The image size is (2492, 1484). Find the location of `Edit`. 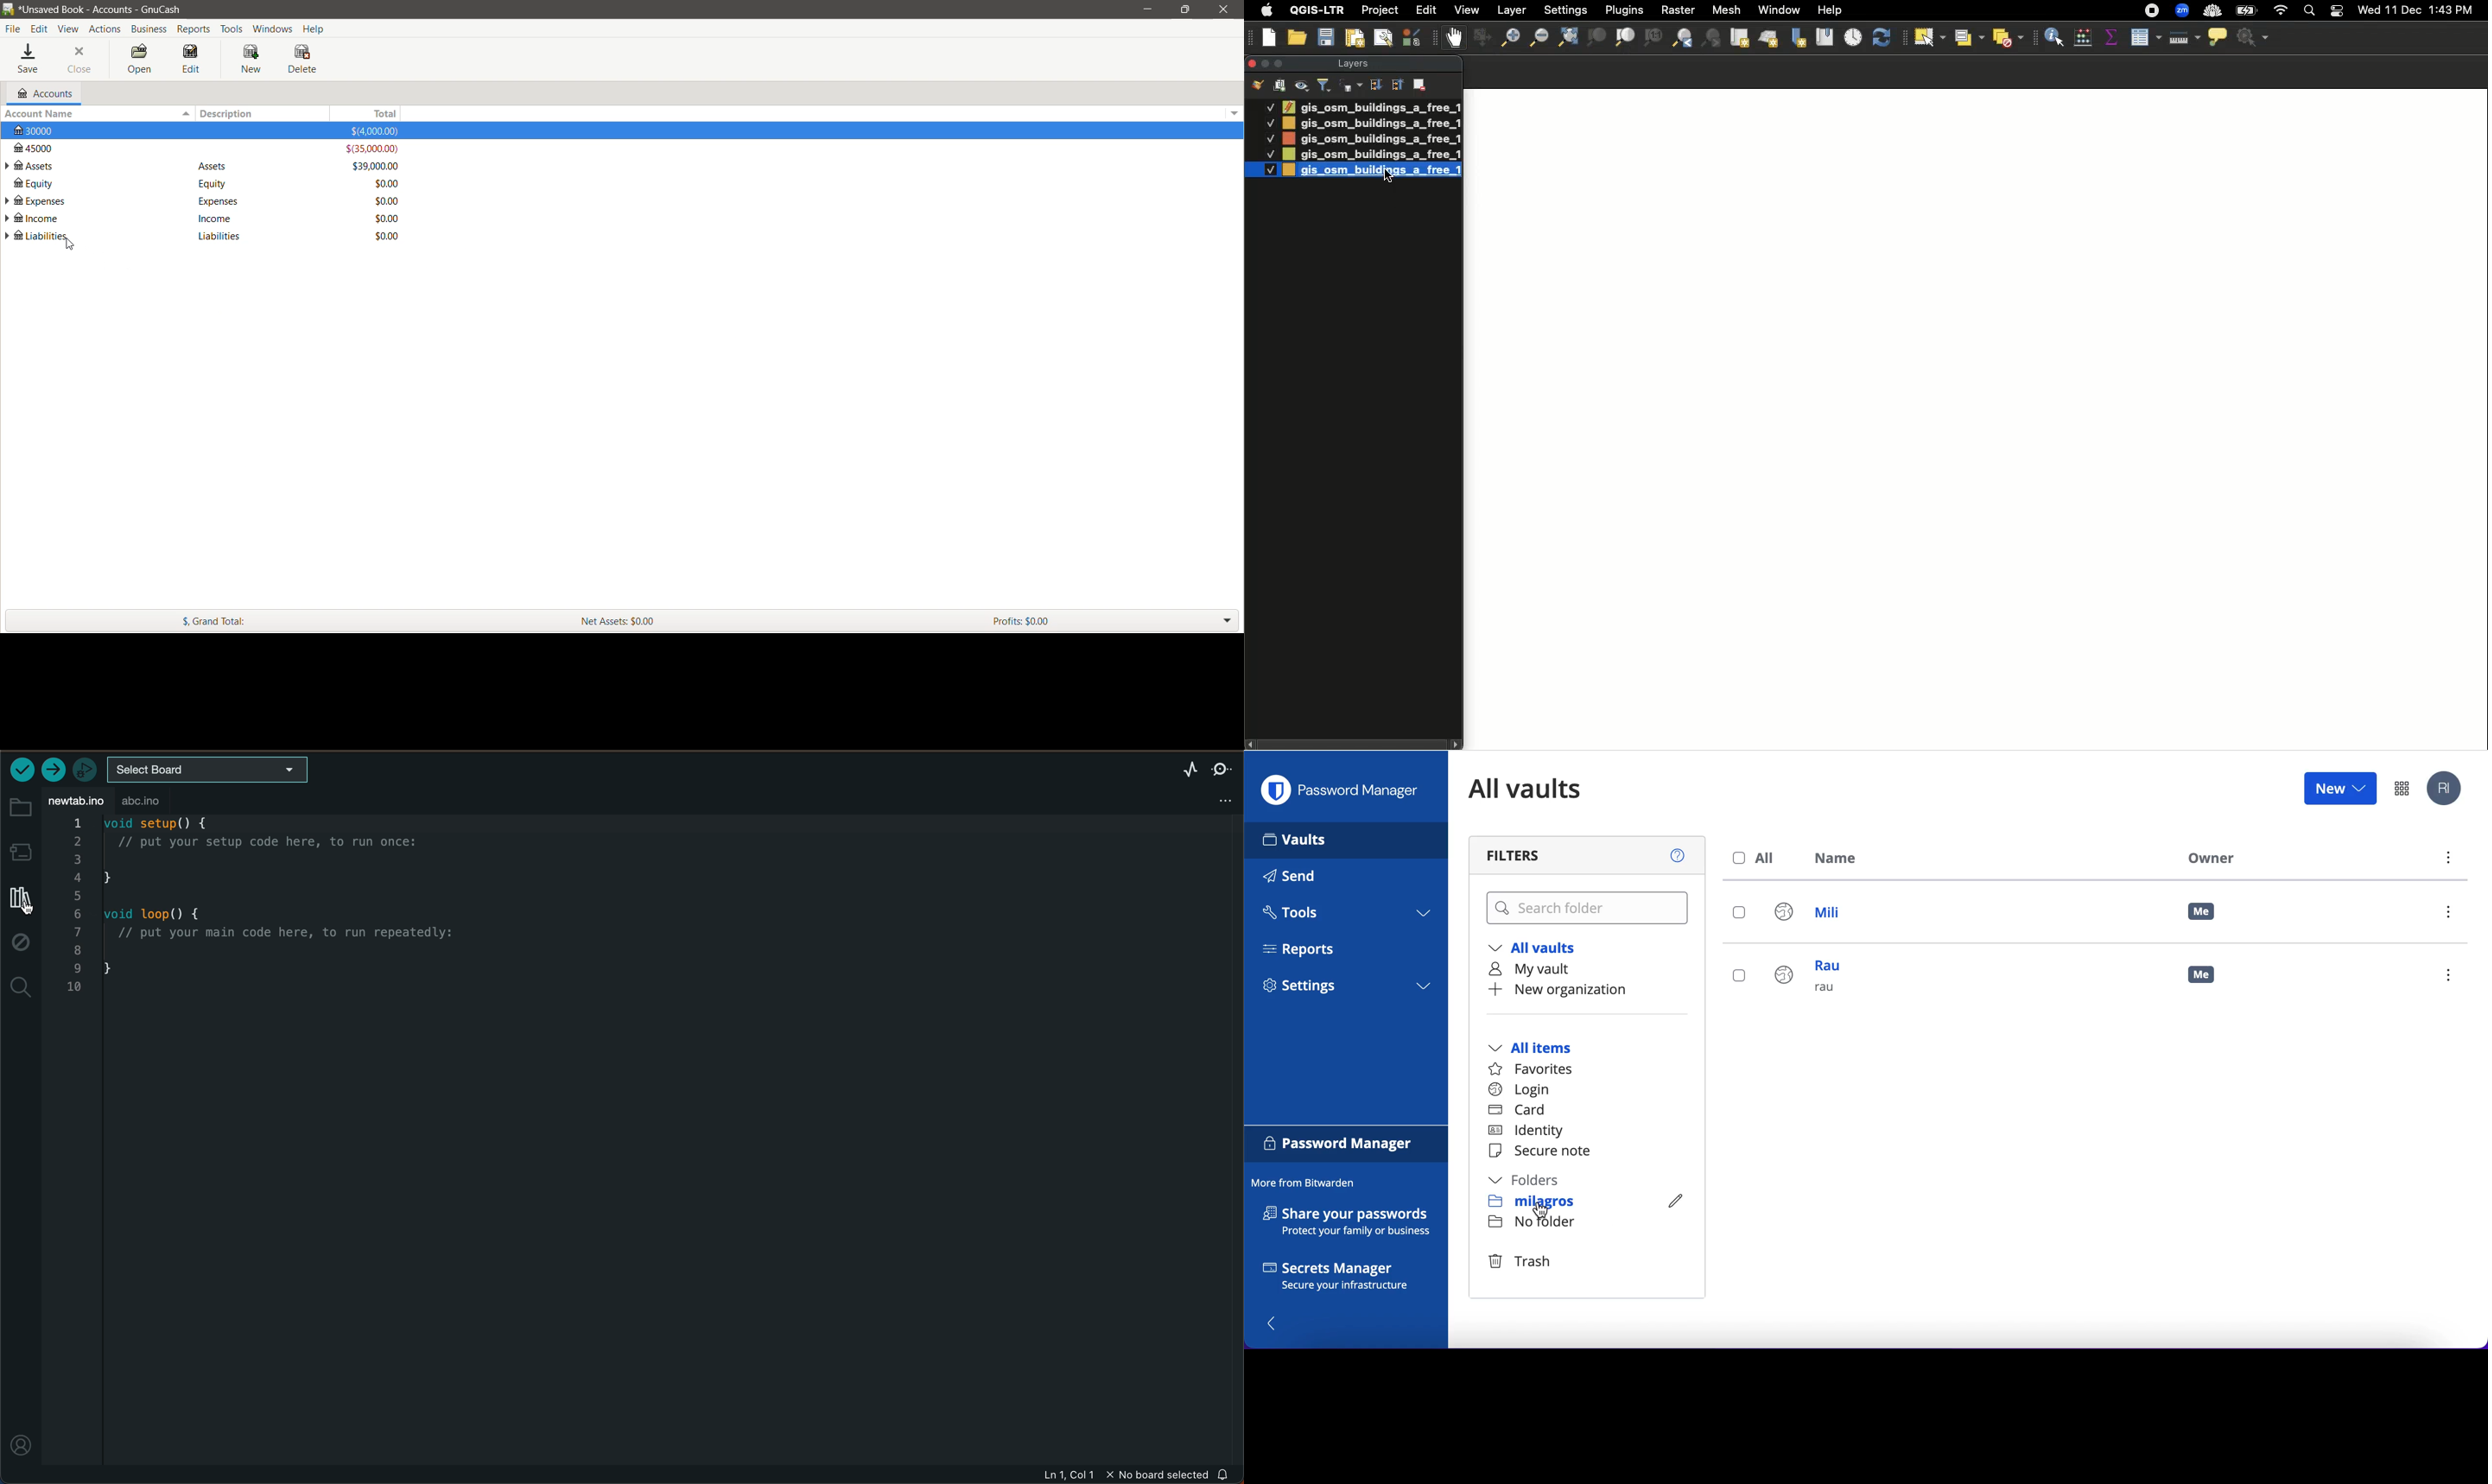

Edit is located at coordinates (41, 29).